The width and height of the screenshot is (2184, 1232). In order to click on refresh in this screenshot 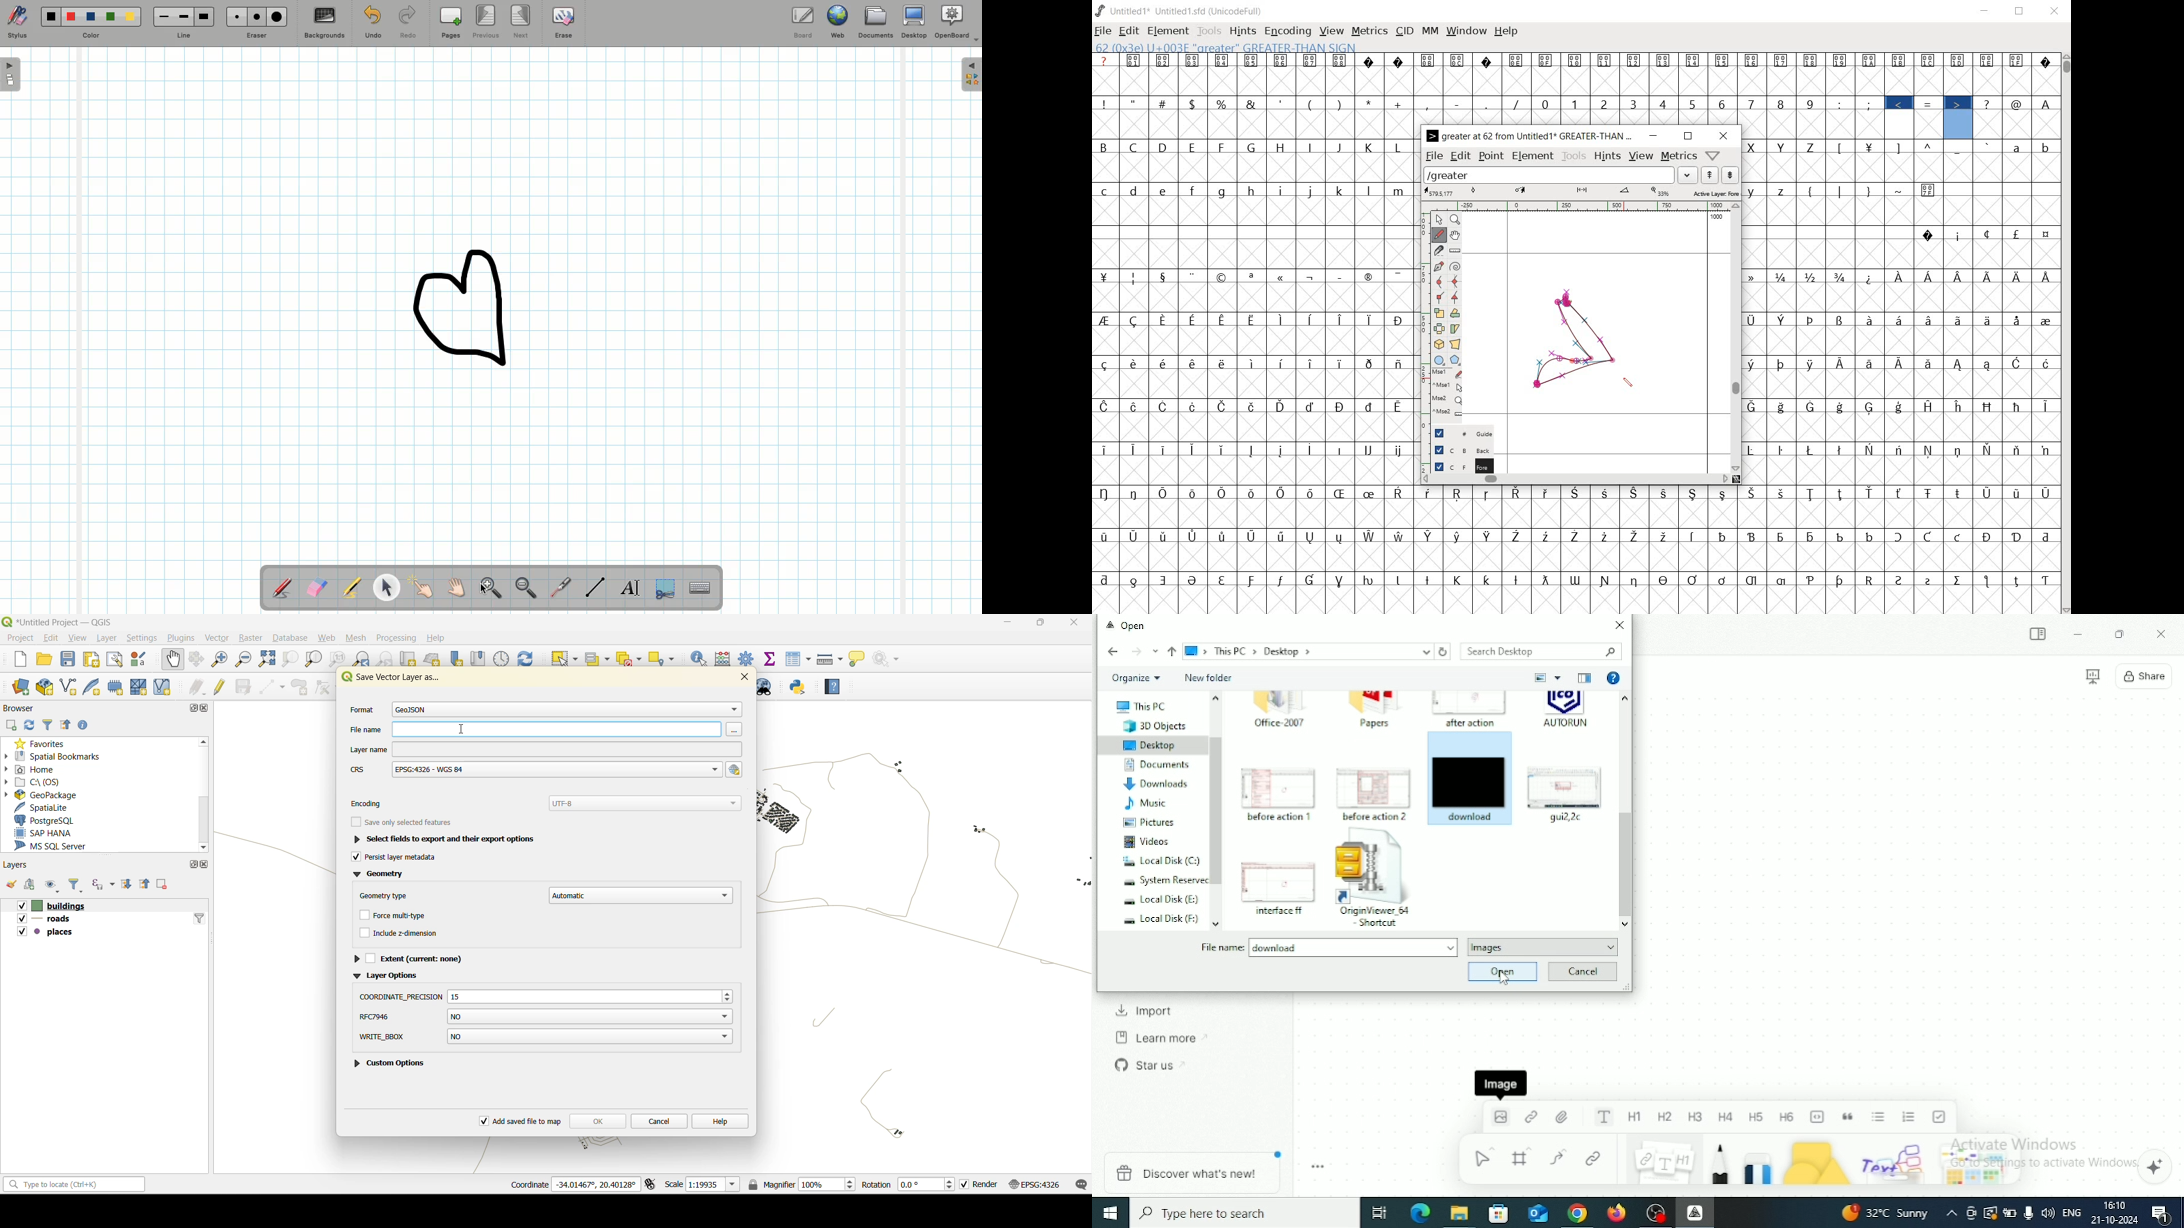, I will do `click(528, 658)`.